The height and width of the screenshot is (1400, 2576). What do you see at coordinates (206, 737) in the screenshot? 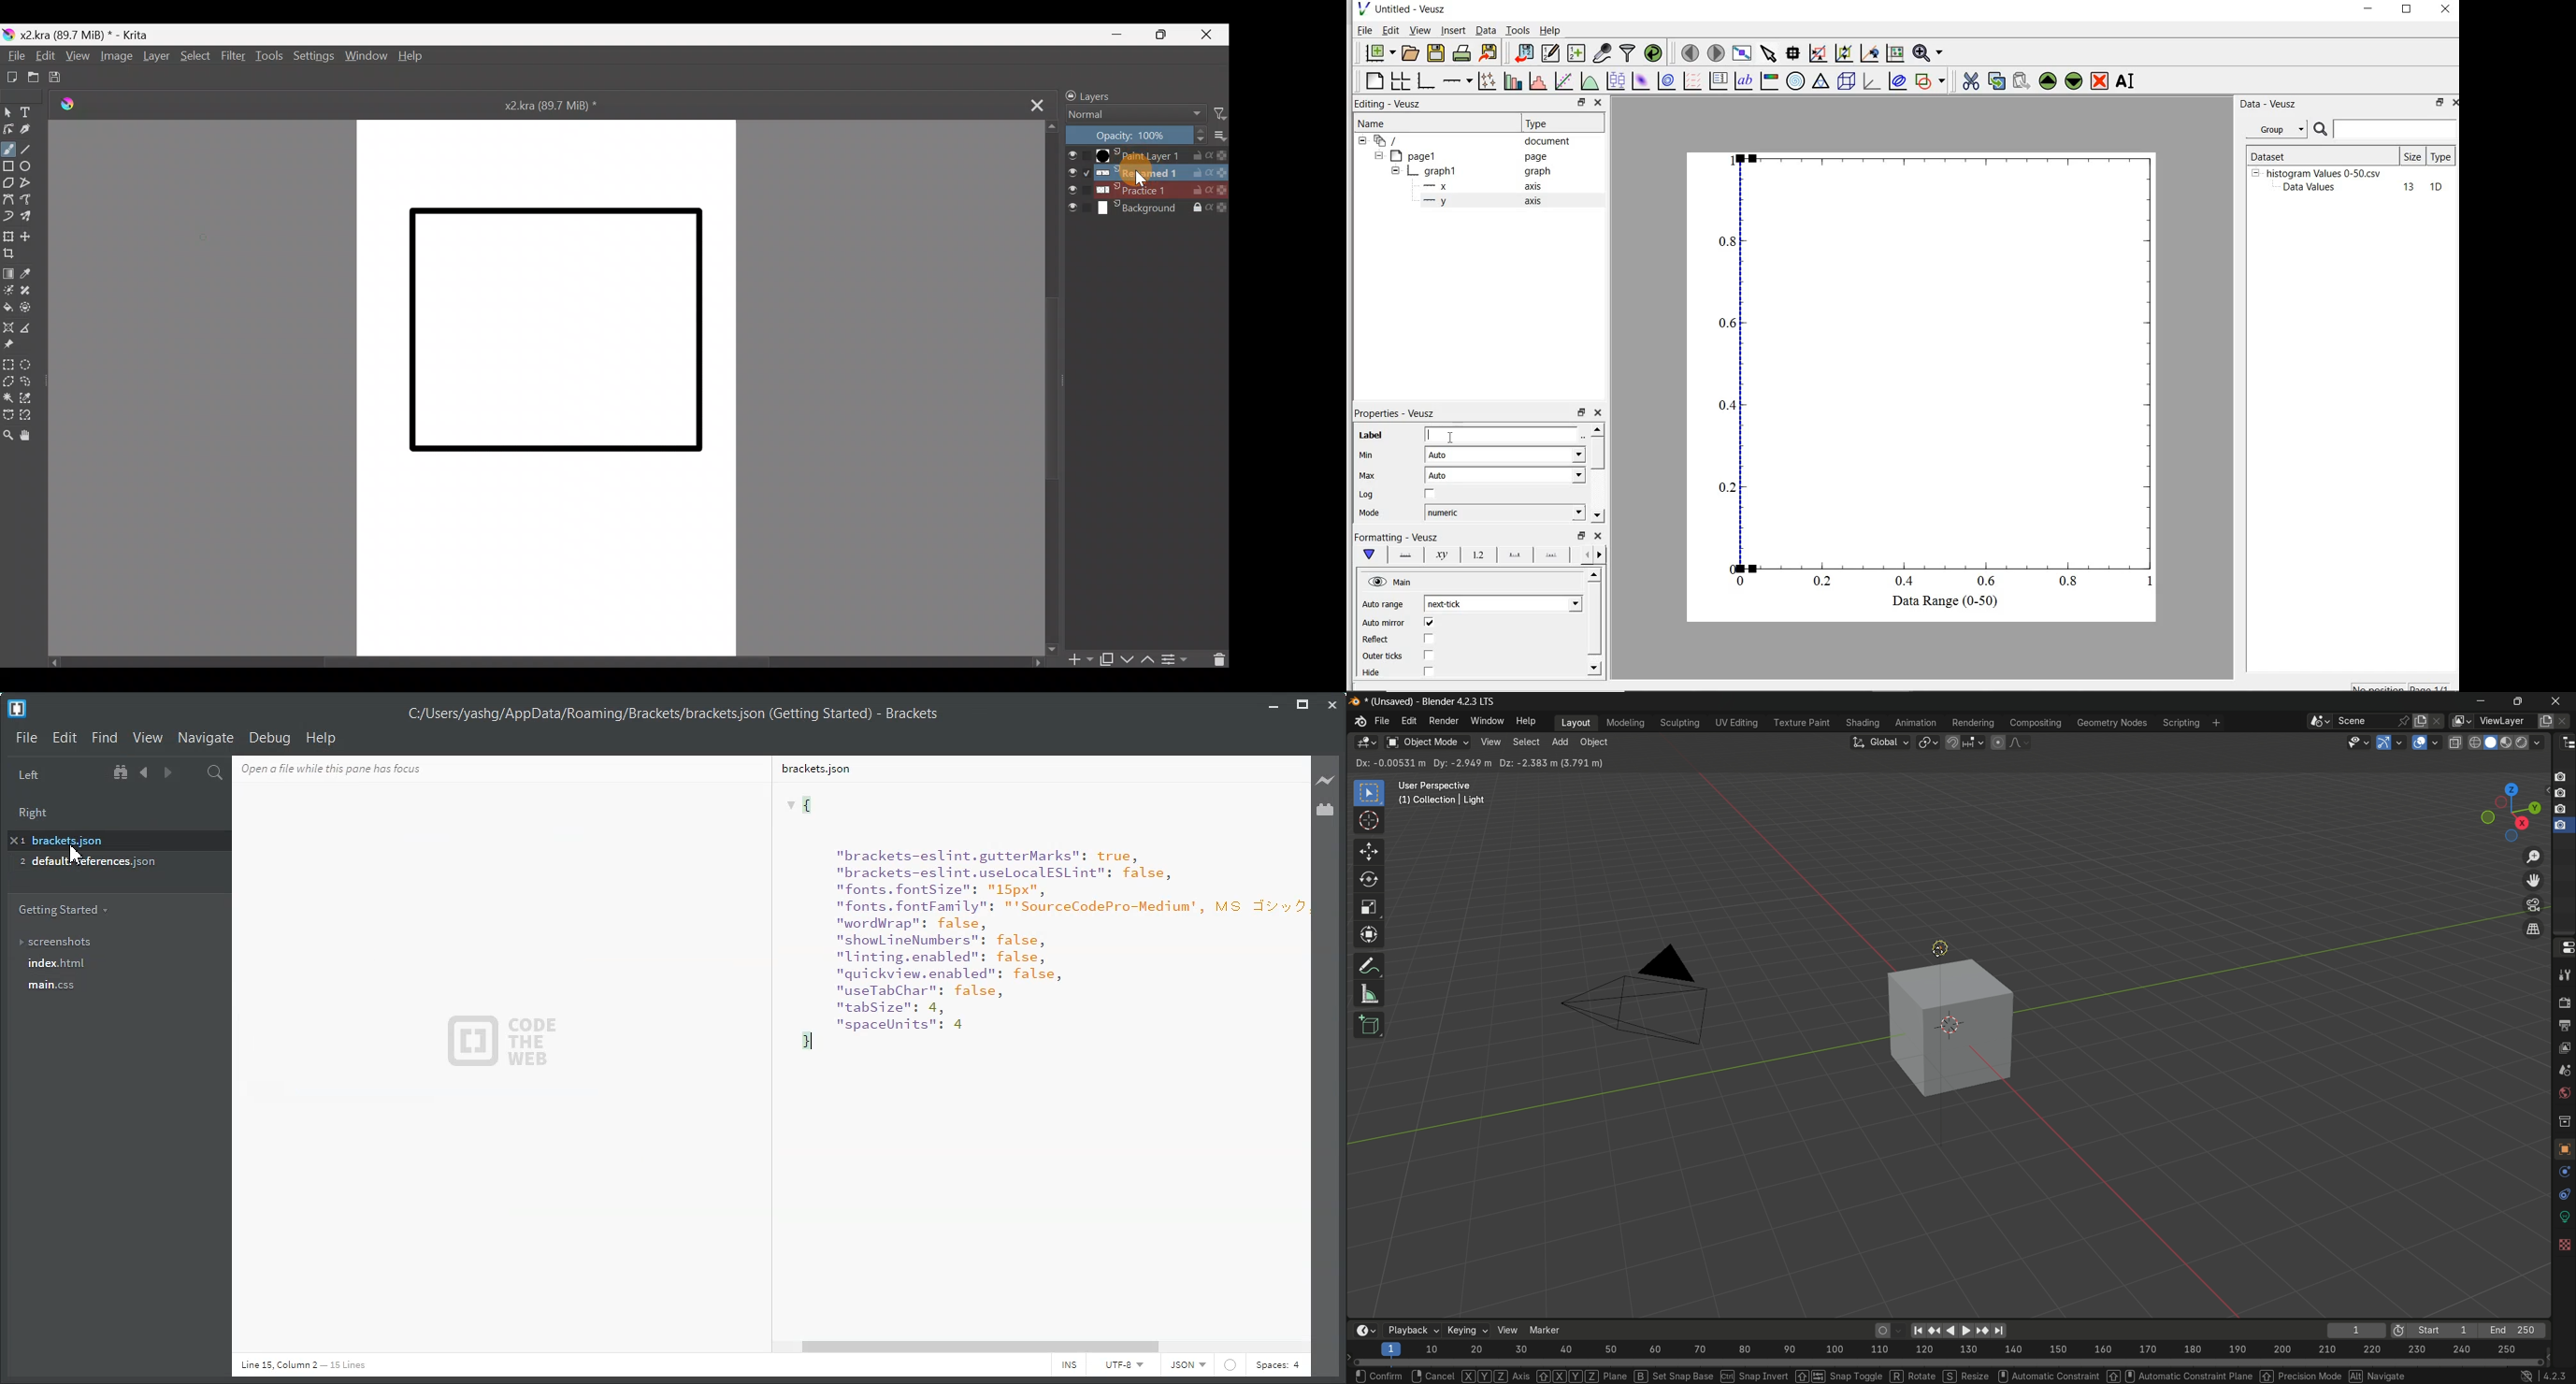
I see `Navigate` at bounding box center [206, 737].